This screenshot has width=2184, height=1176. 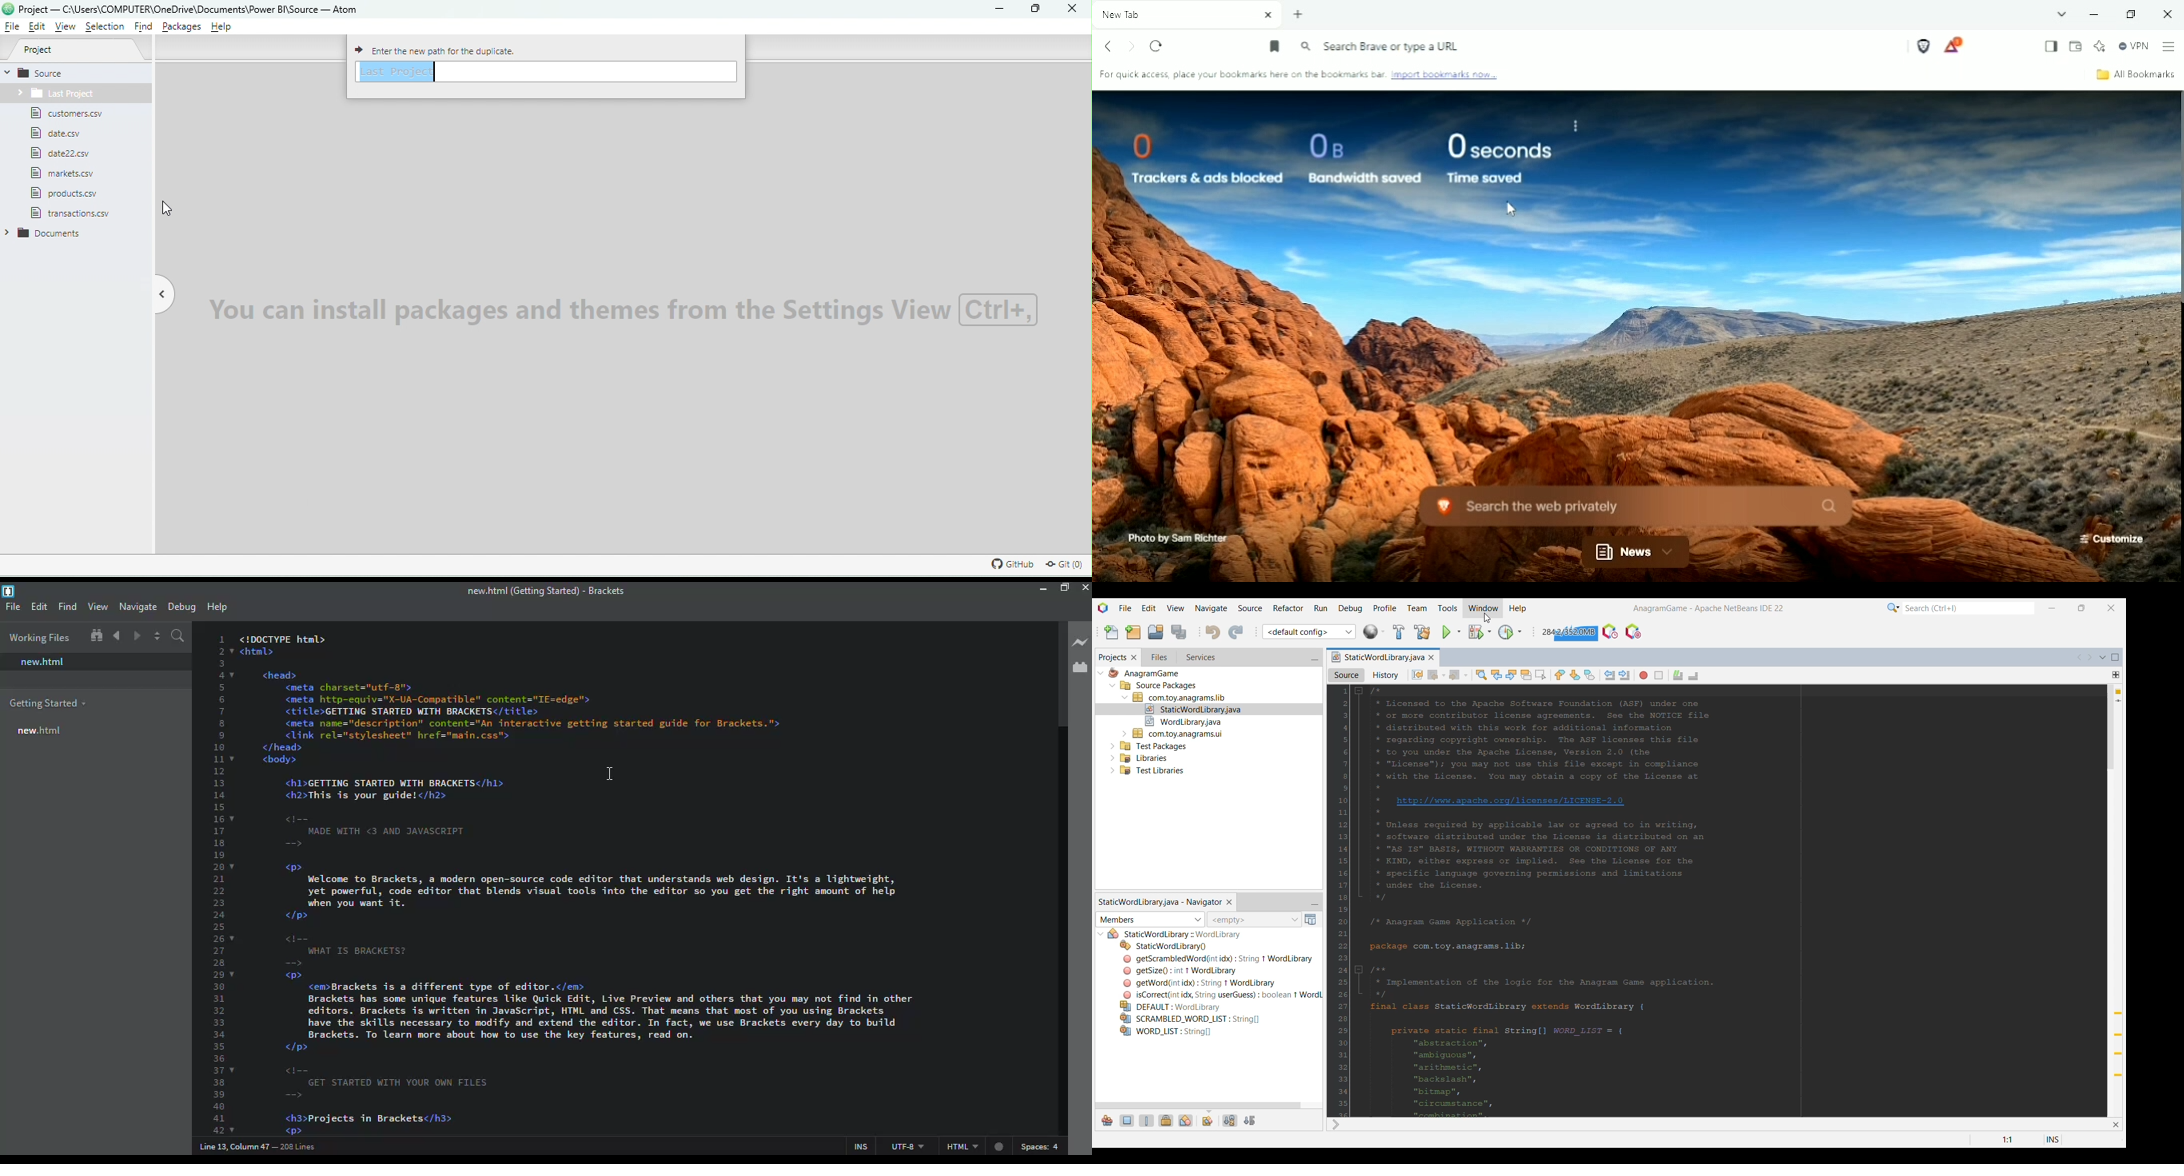 I want to click on , so click(x=1179, y=970).